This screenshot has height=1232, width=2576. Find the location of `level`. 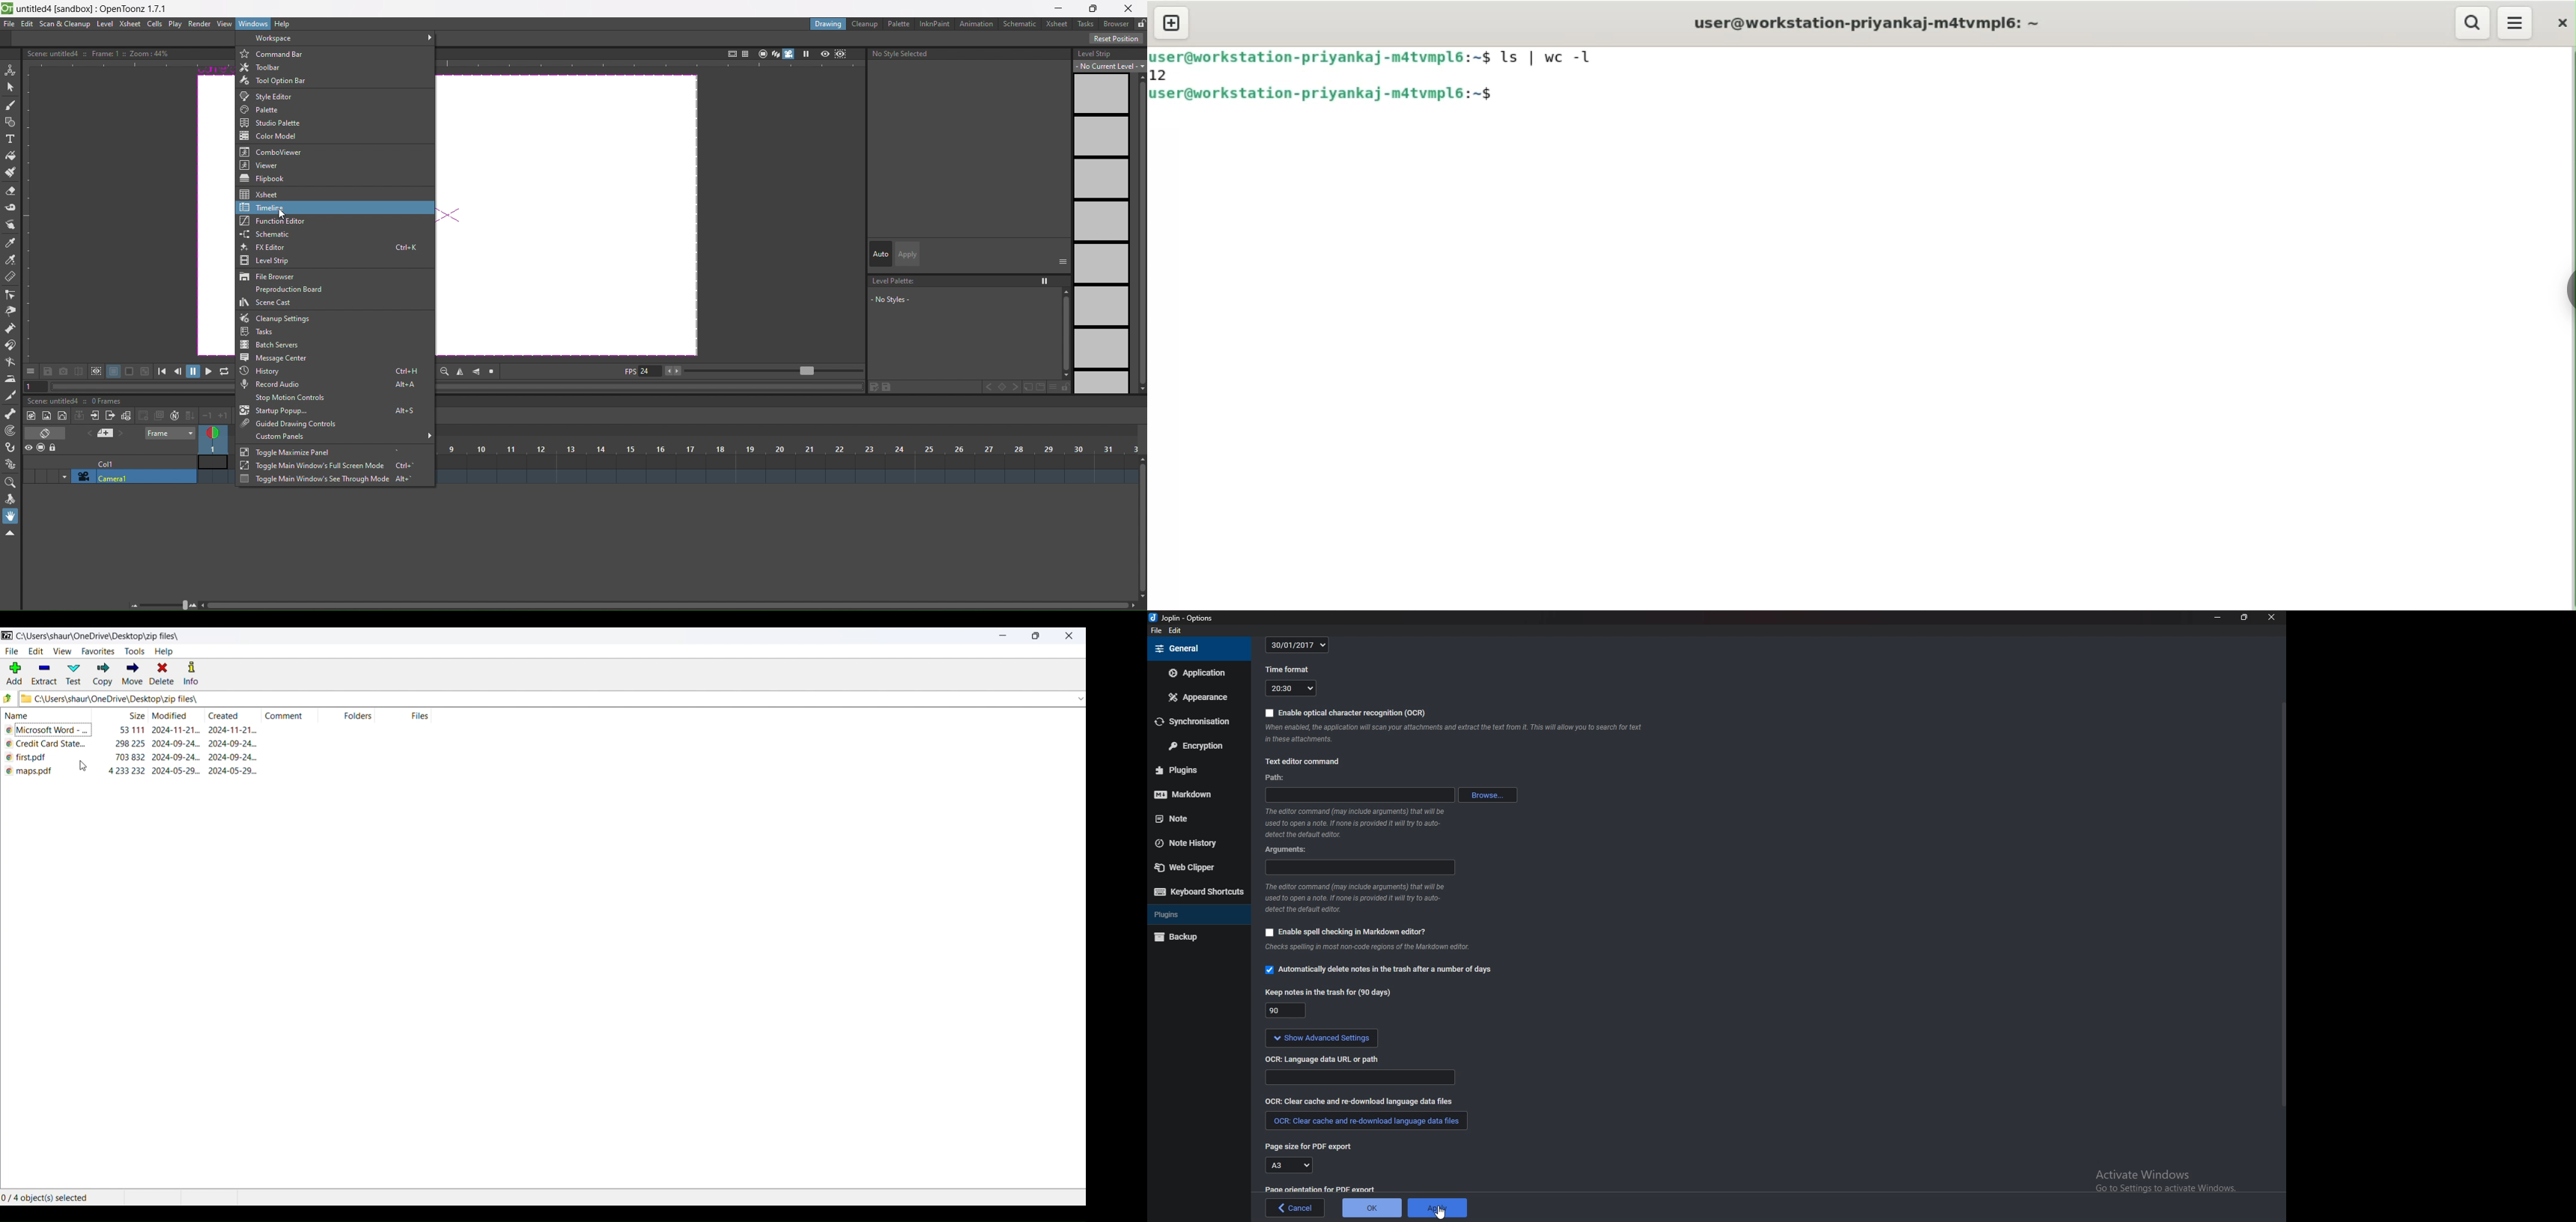

level is located at coordinates (106, 24).